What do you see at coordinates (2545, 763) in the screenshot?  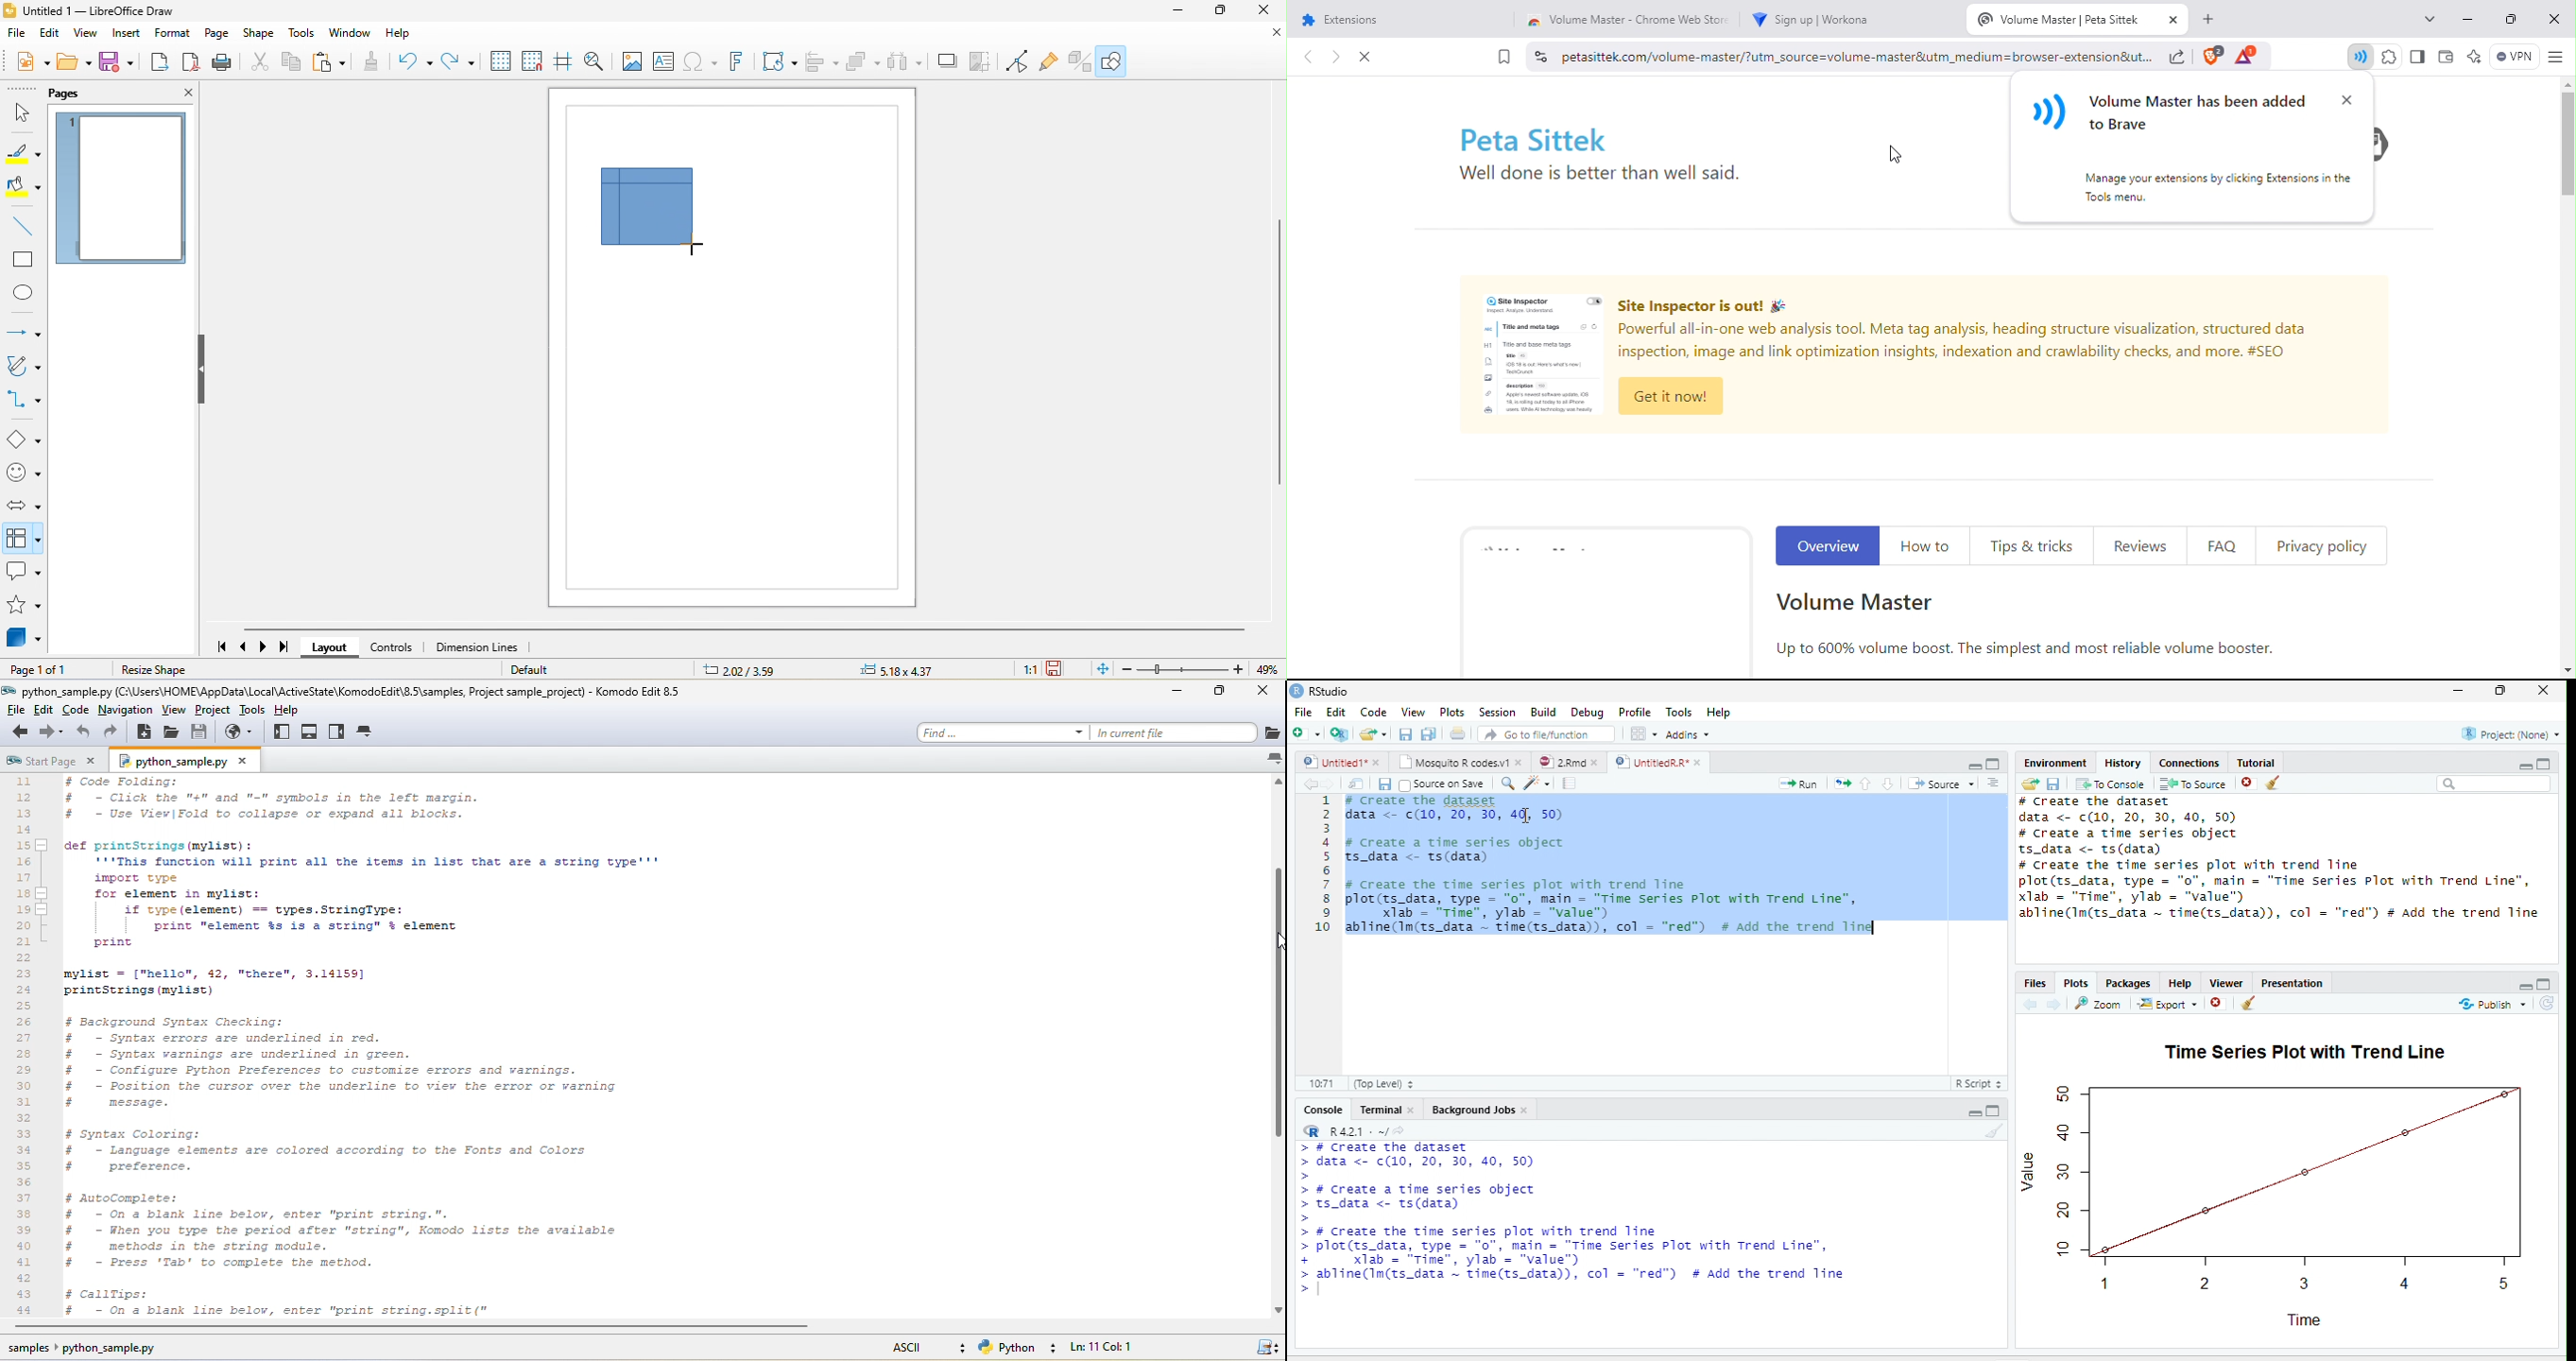 I see `Maximize` at bounding box center [2545, 763].